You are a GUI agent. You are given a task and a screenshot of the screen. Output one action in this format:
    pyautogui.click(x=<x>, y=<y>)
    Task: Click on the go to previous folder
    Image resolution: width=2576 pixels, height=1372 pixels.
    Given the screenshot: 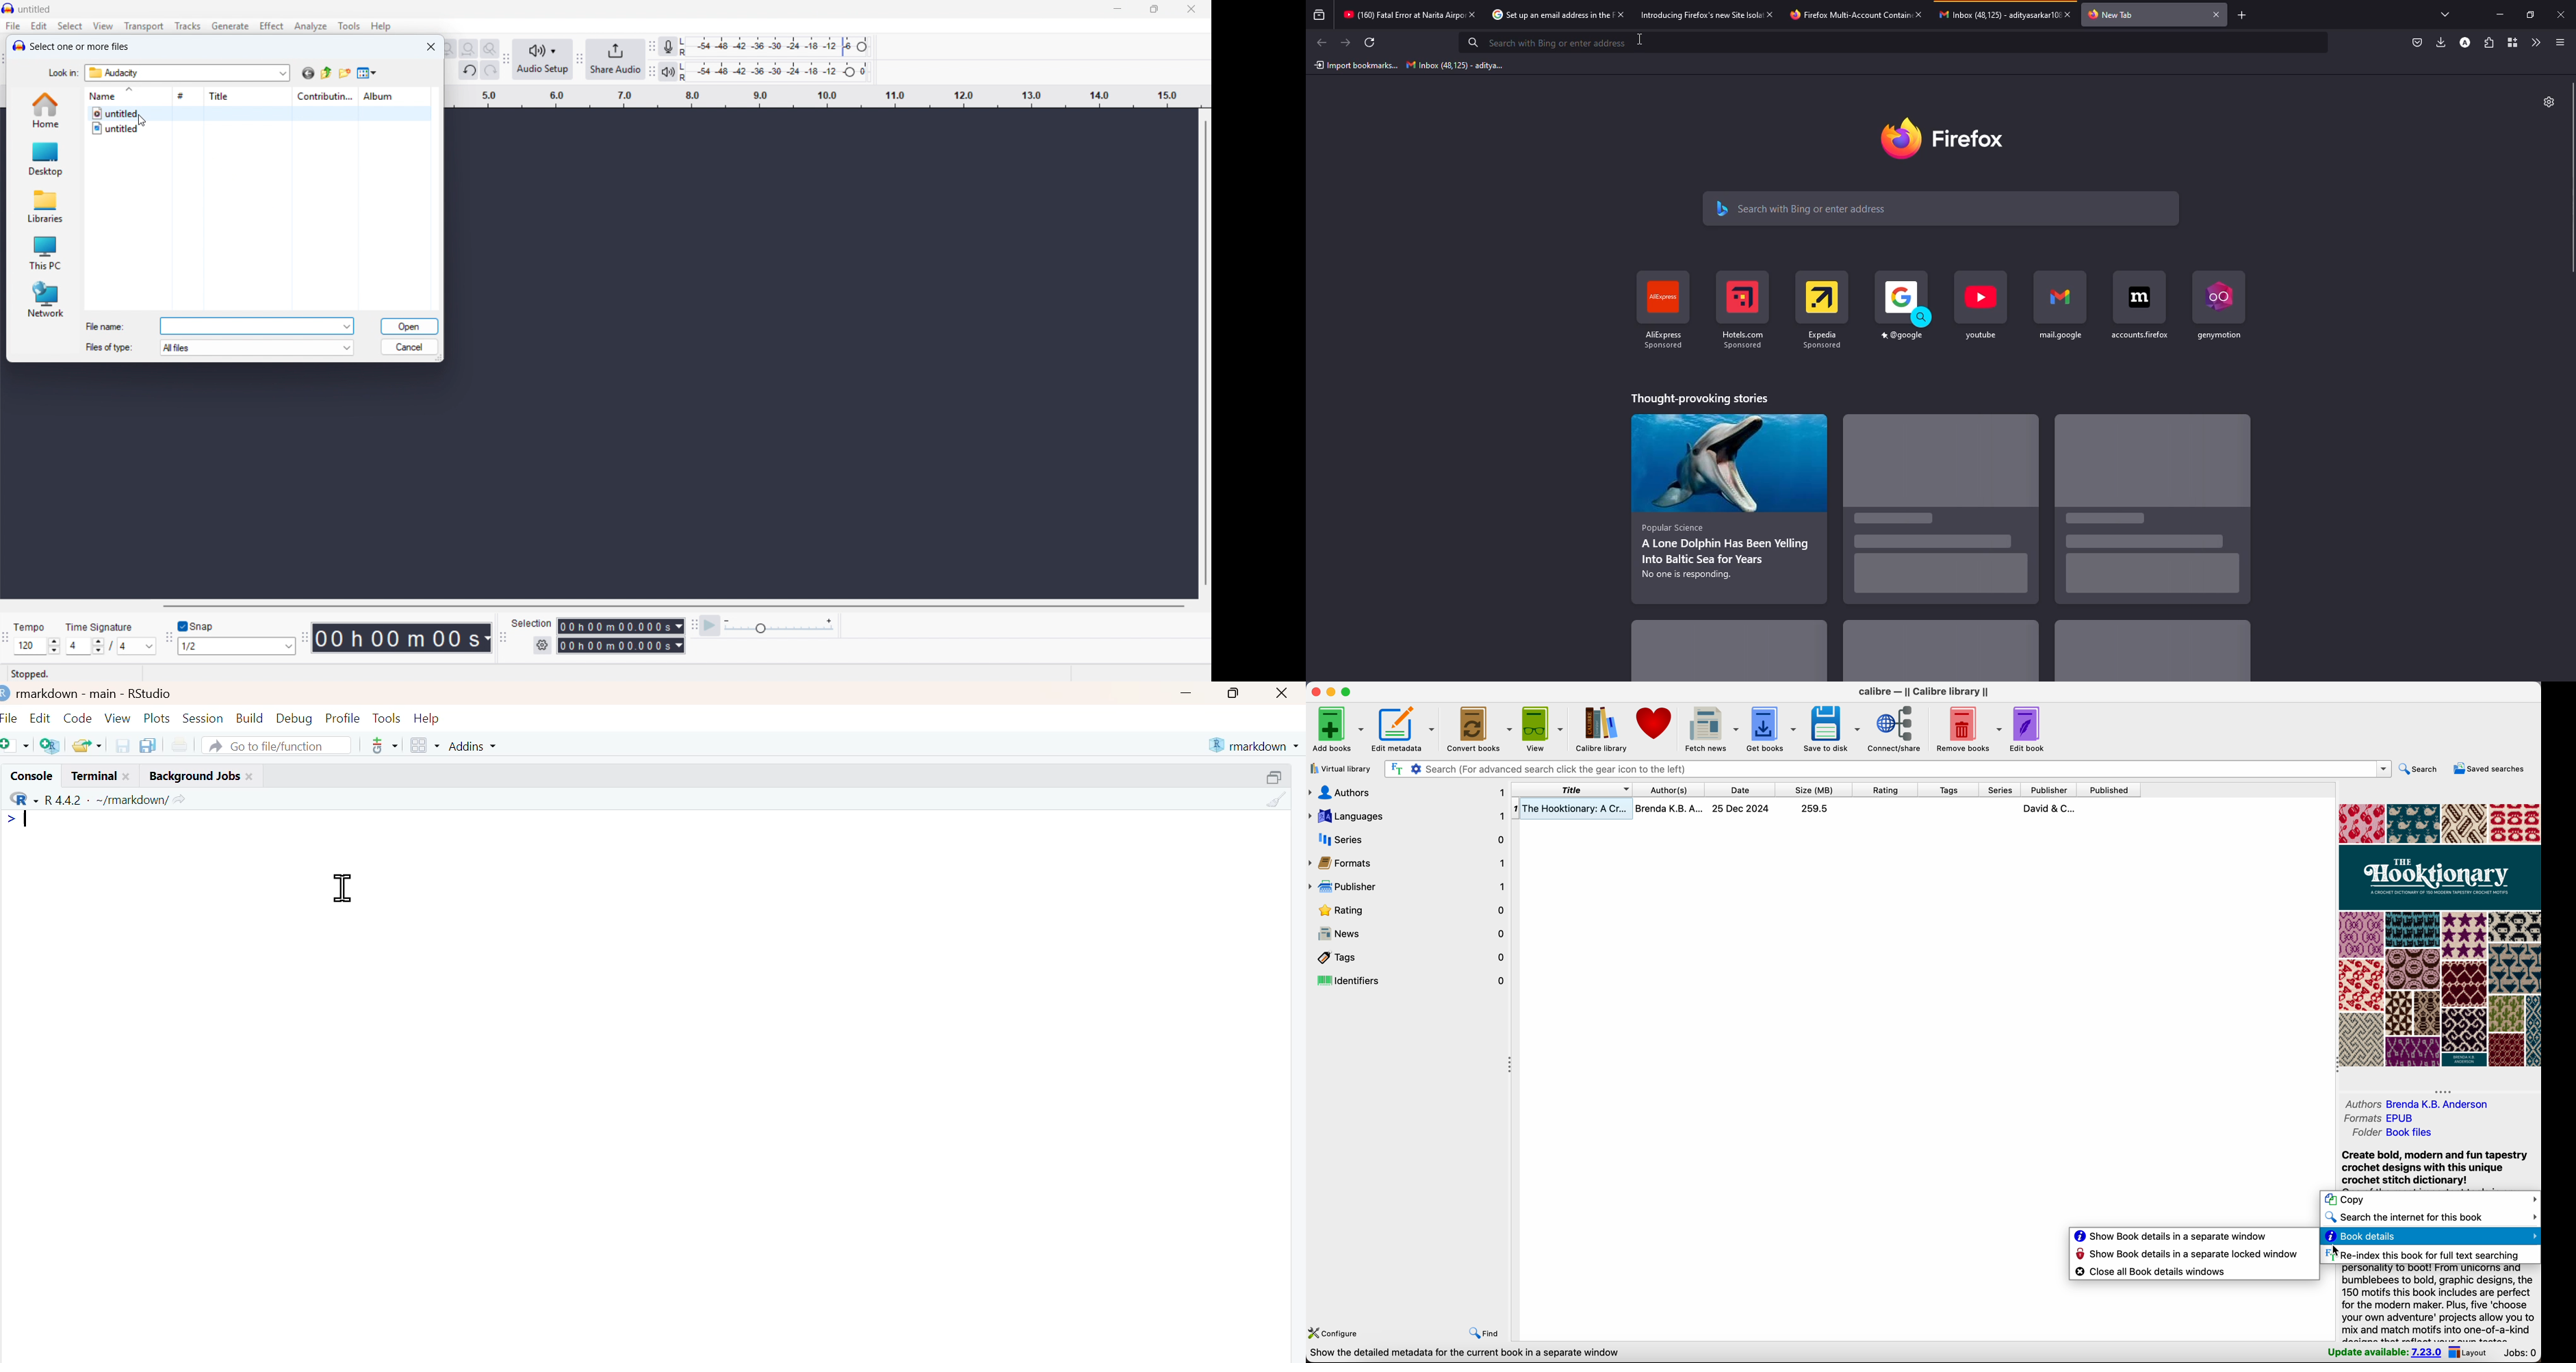 What is the action you would take?
    pyautogui.click(x=326, y=73)
    